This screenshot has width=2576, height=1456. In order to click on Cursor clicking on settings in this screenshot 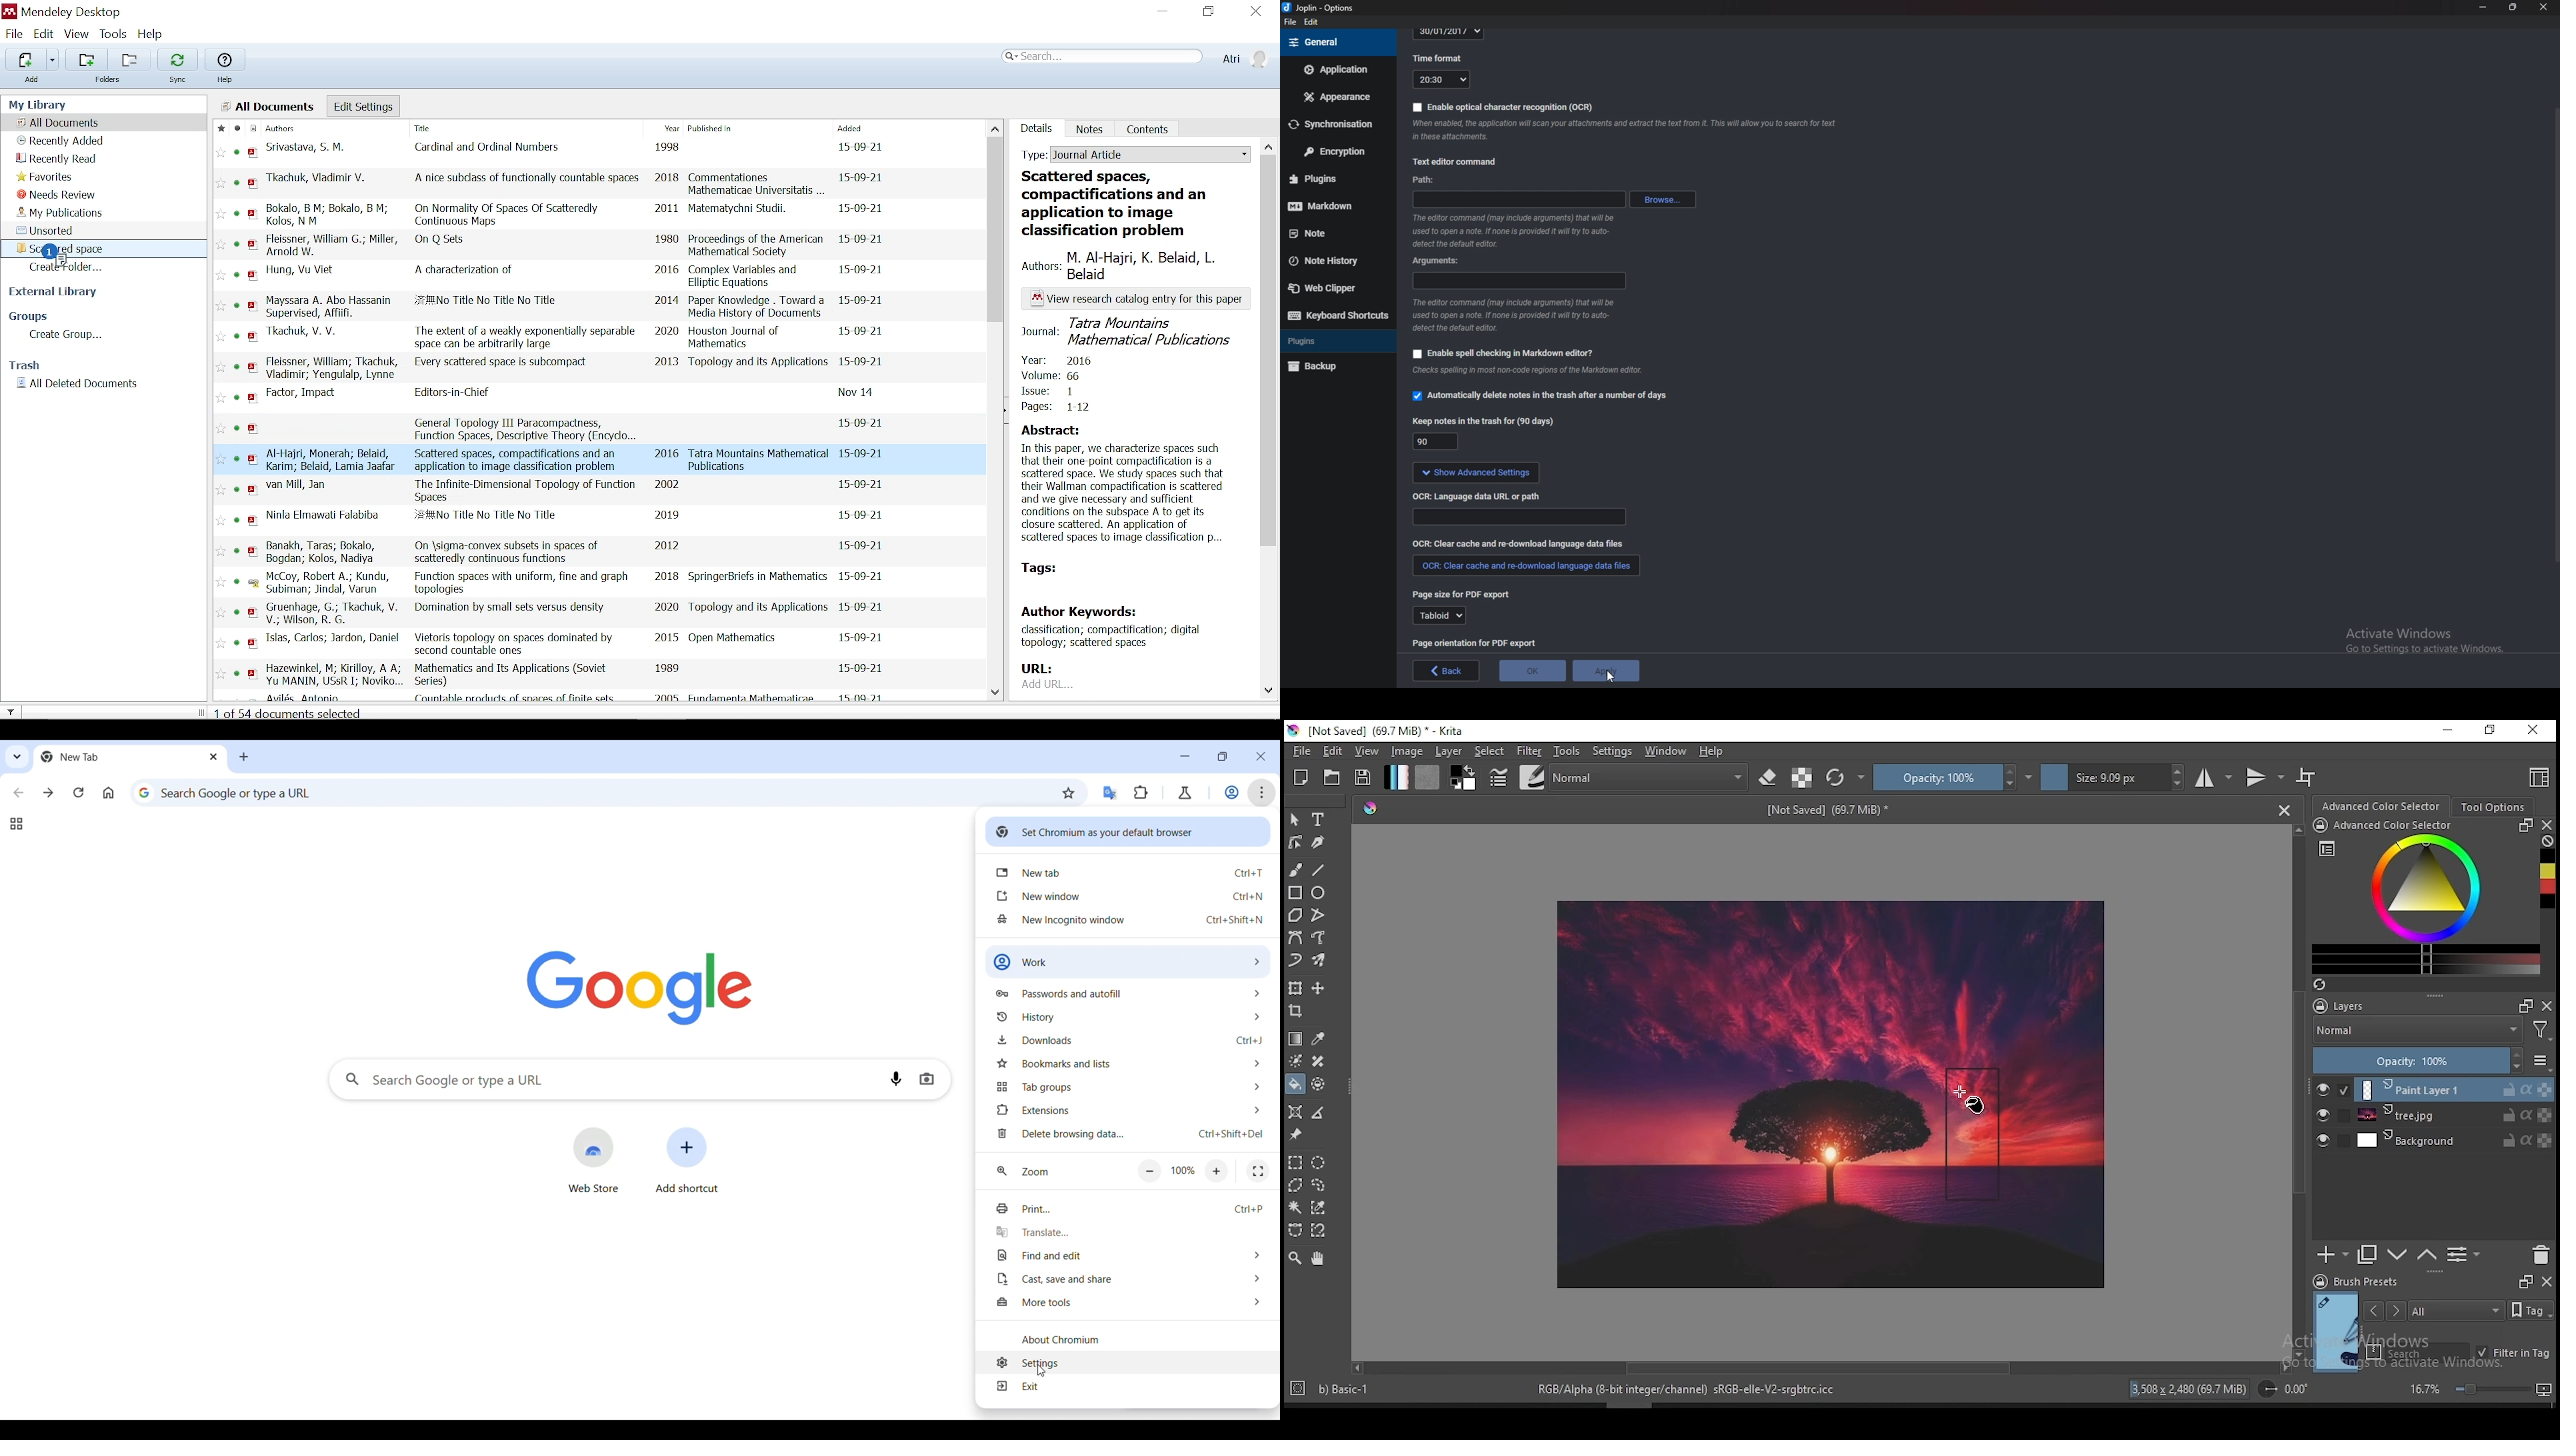, I will do `click(1040, 1373)`.